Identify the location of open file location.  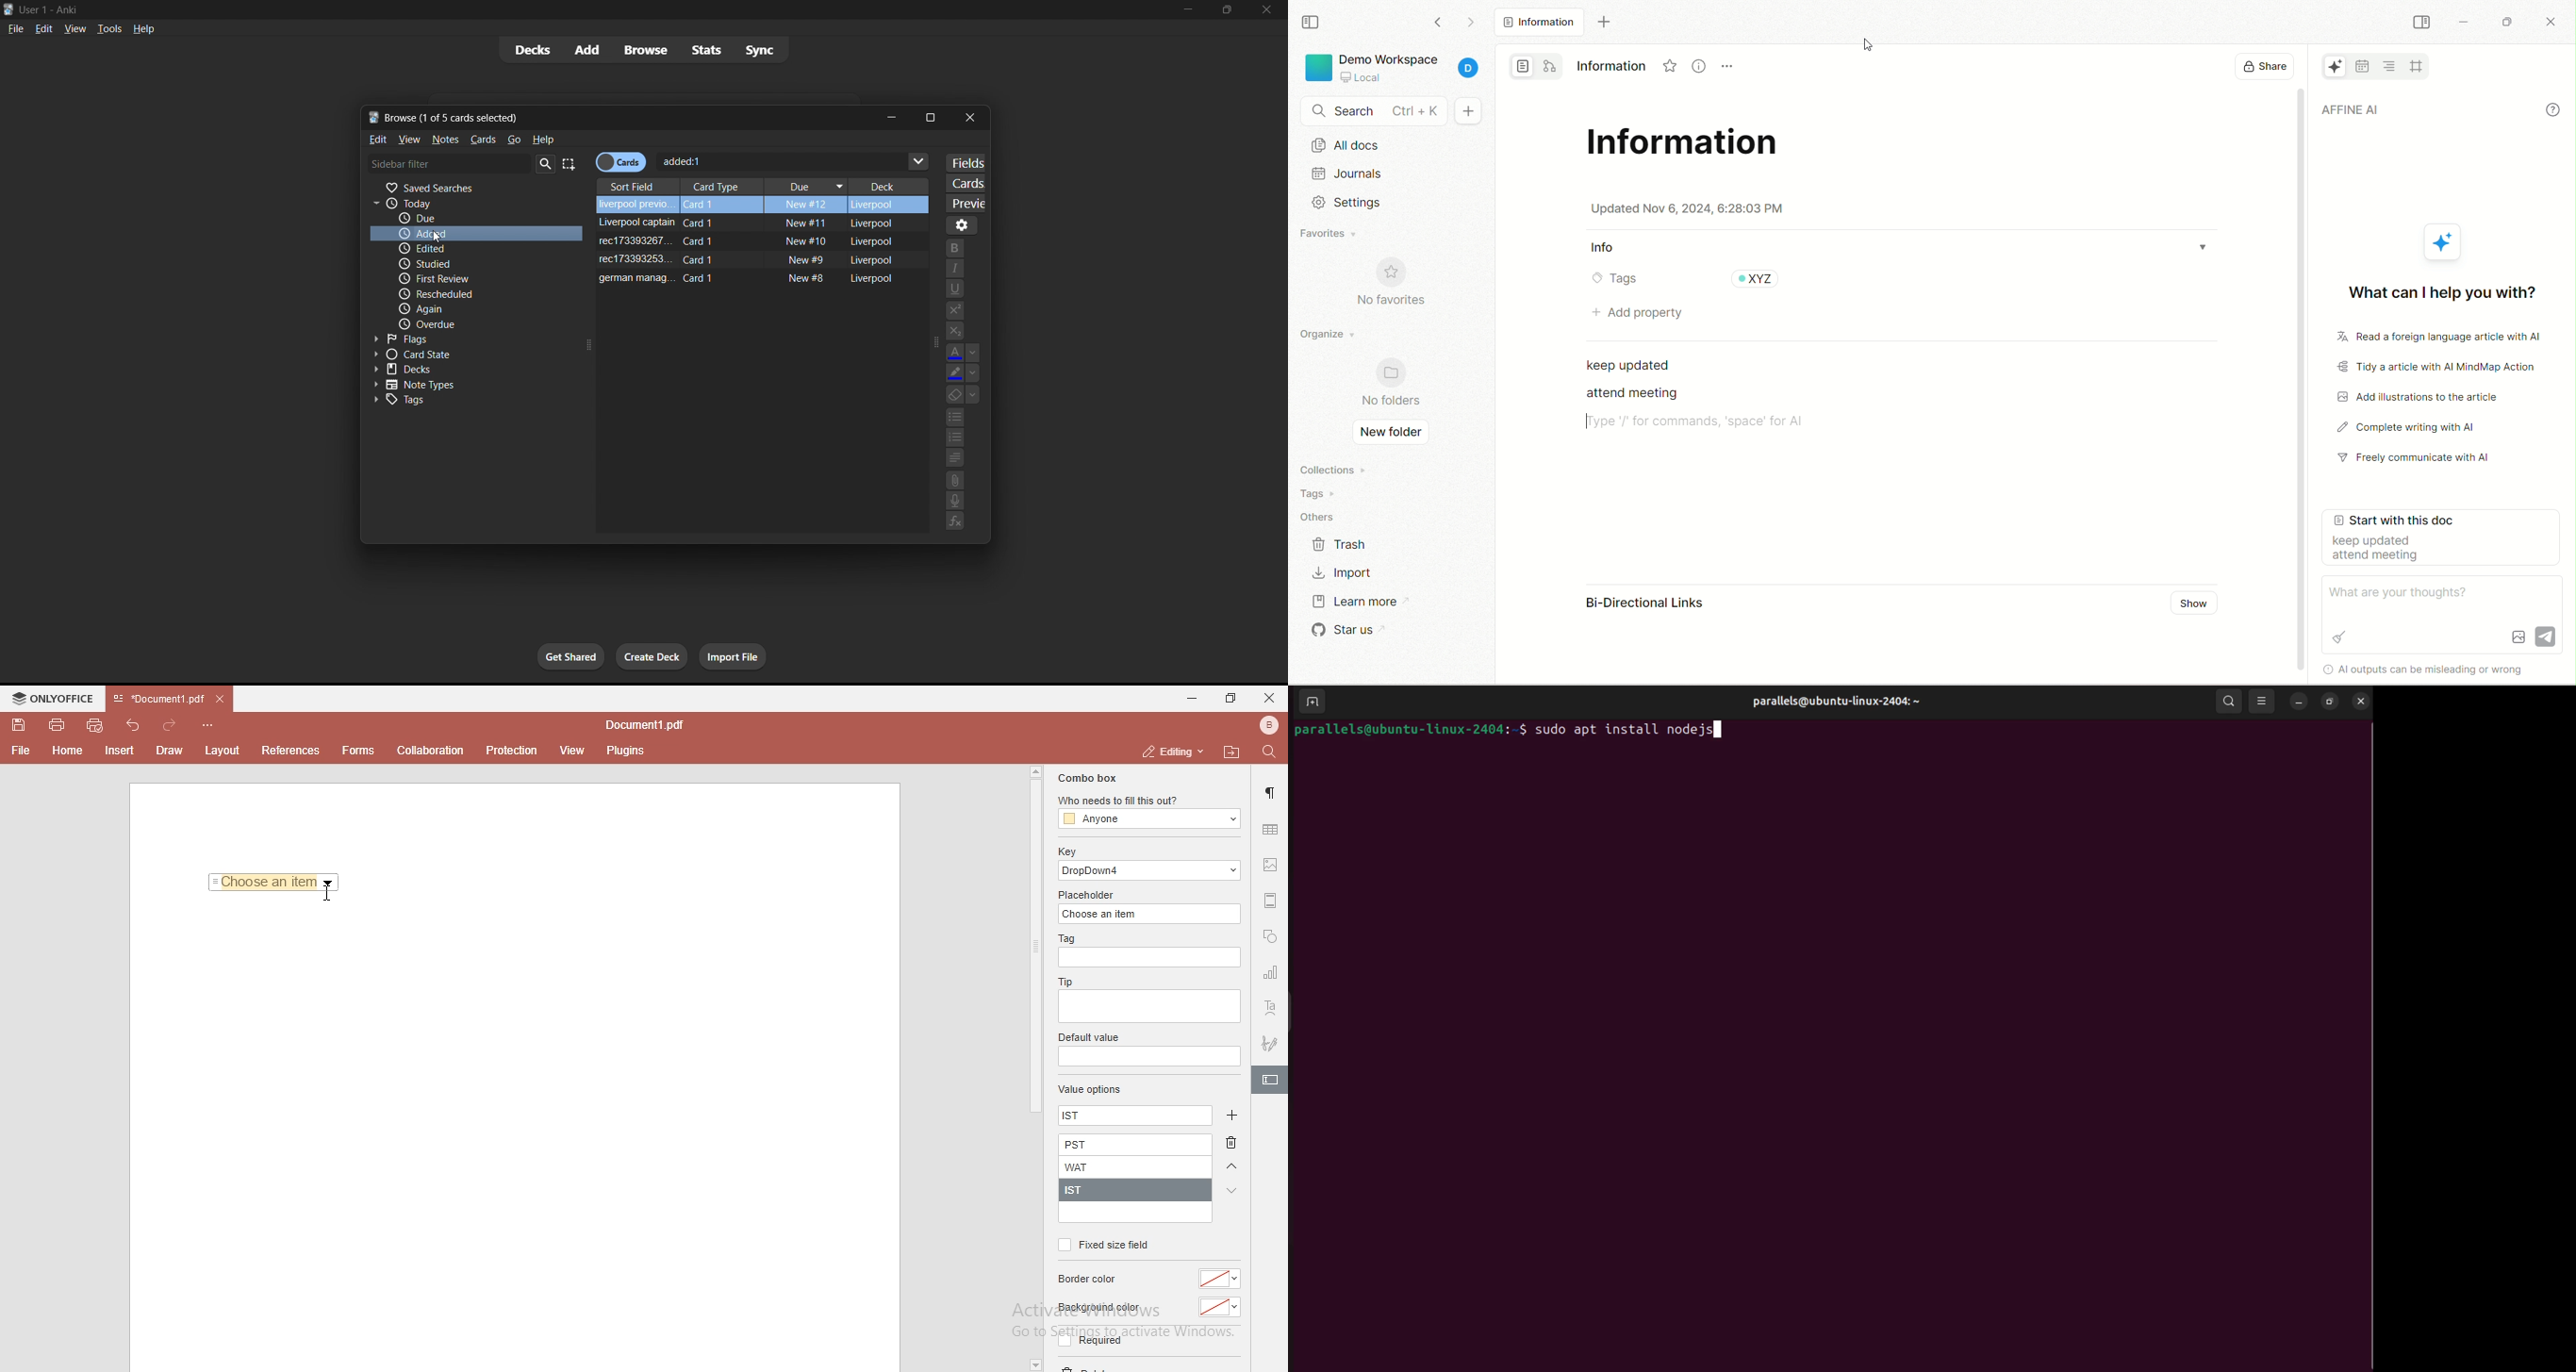
(1234, 752).